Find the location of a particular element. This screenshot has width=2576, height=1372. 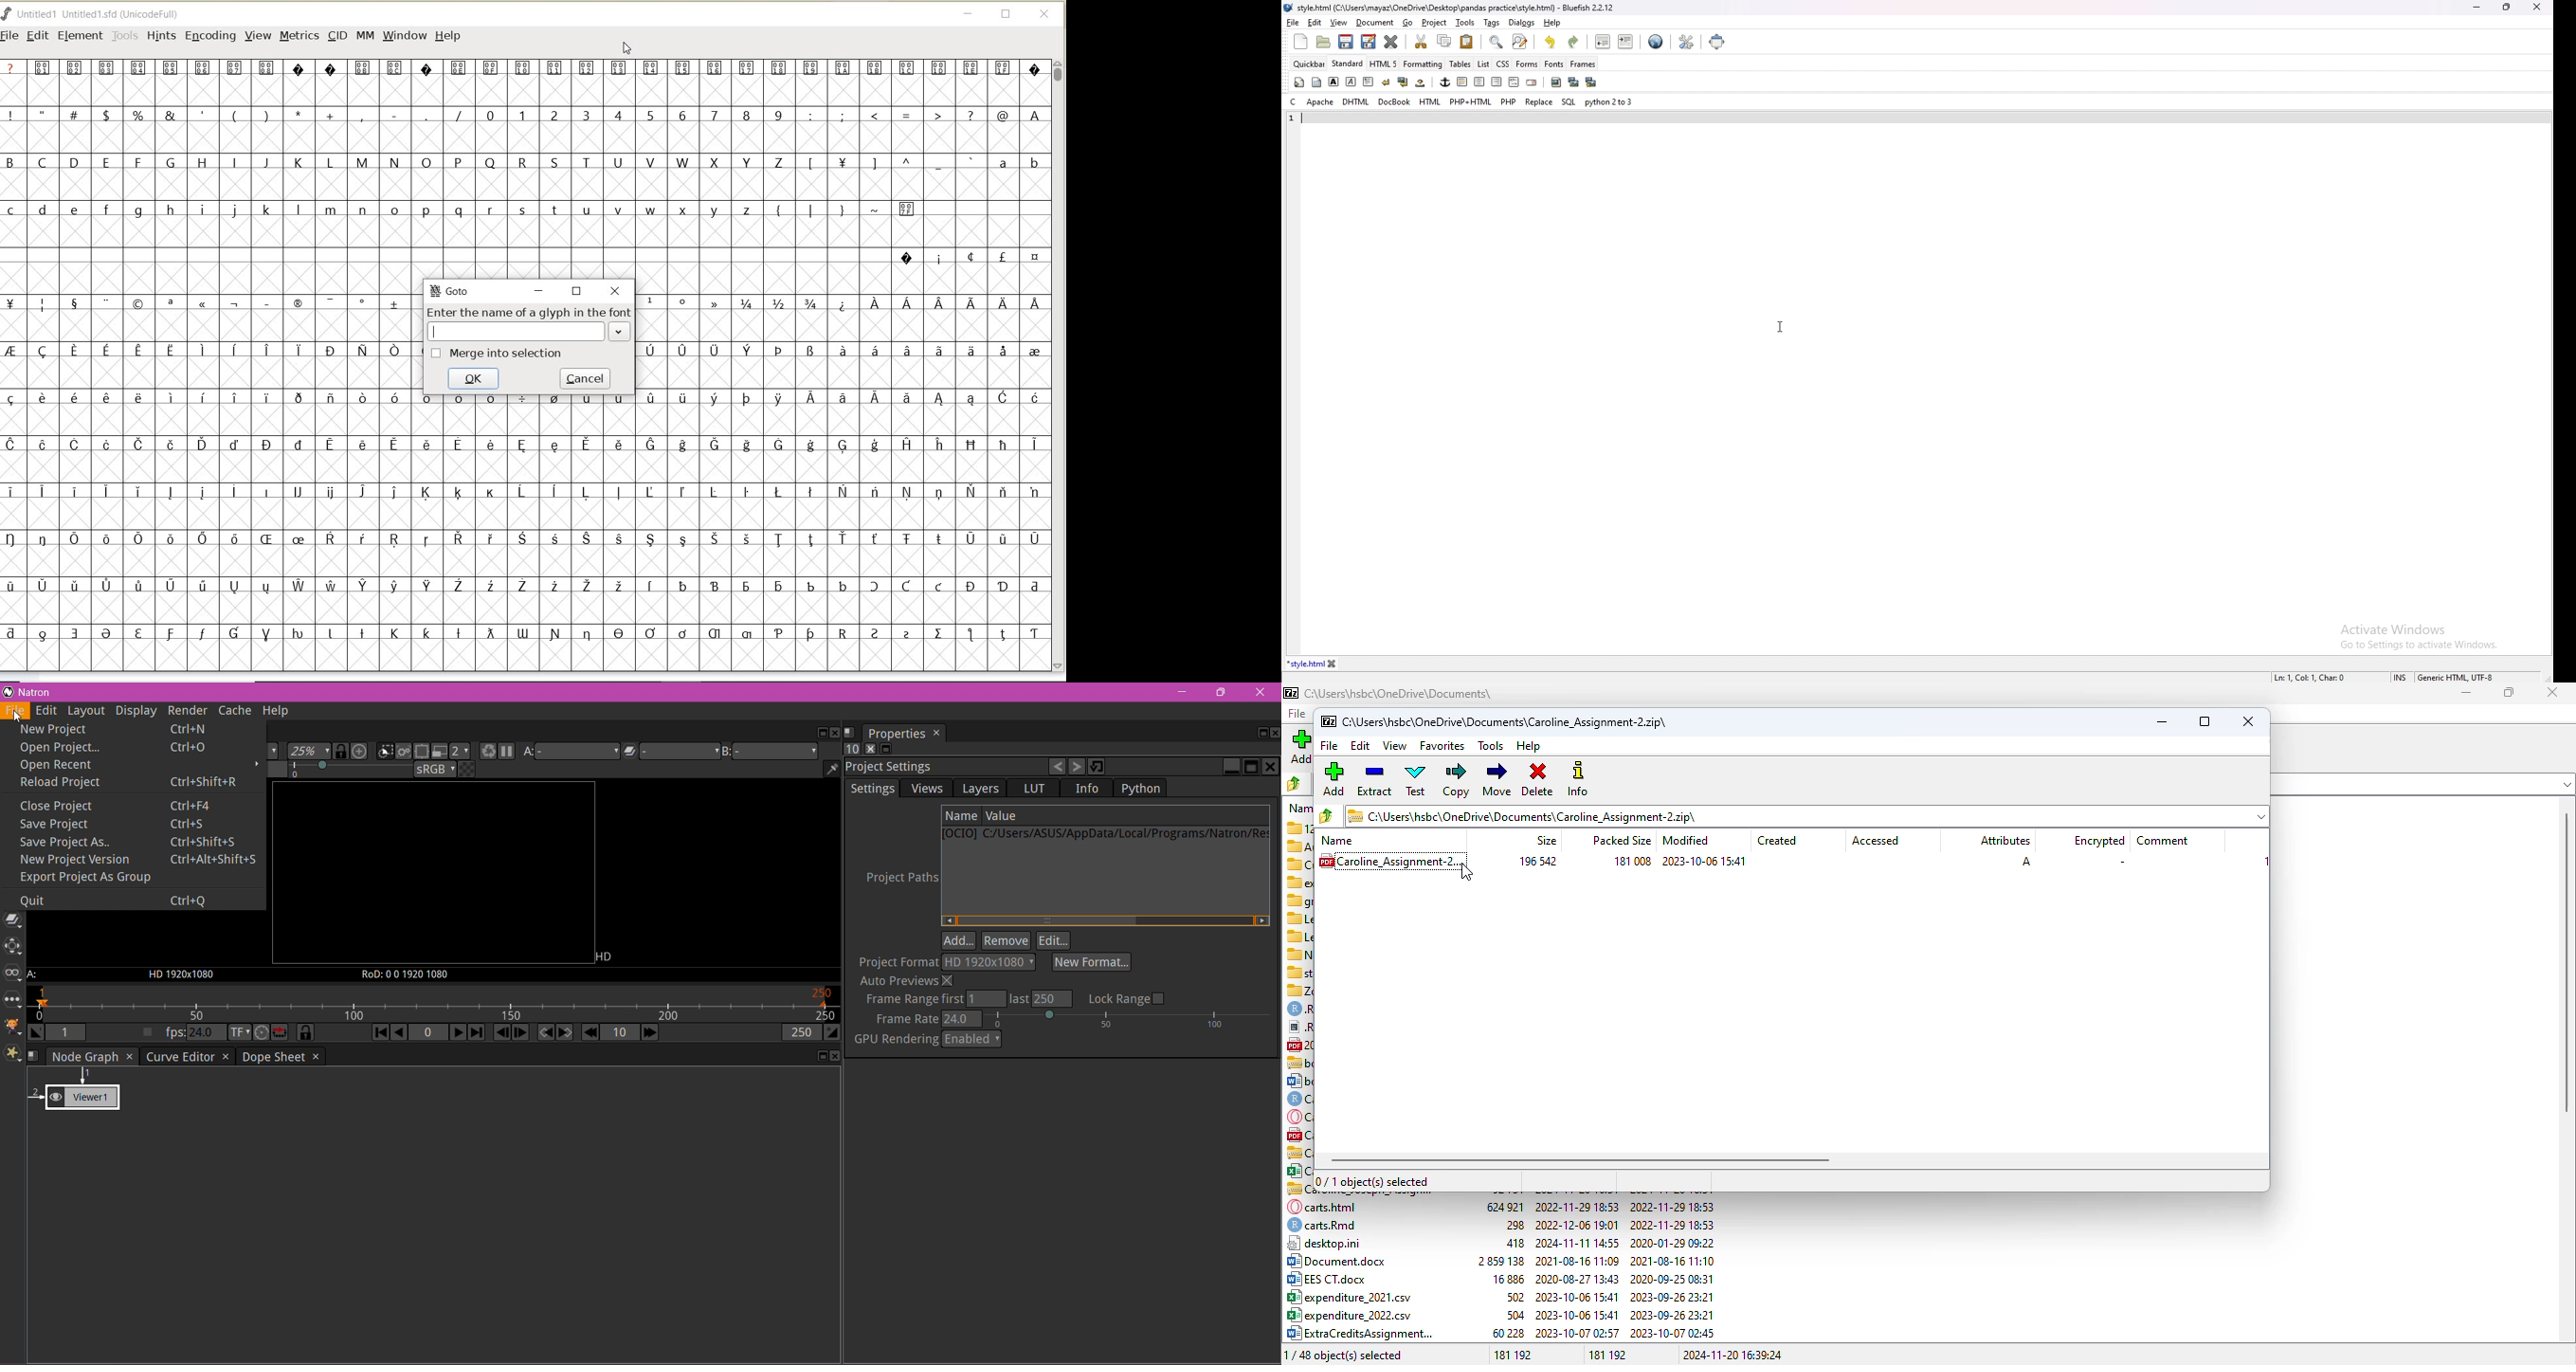

lowercase letters is located at coordinates (1018, 165).